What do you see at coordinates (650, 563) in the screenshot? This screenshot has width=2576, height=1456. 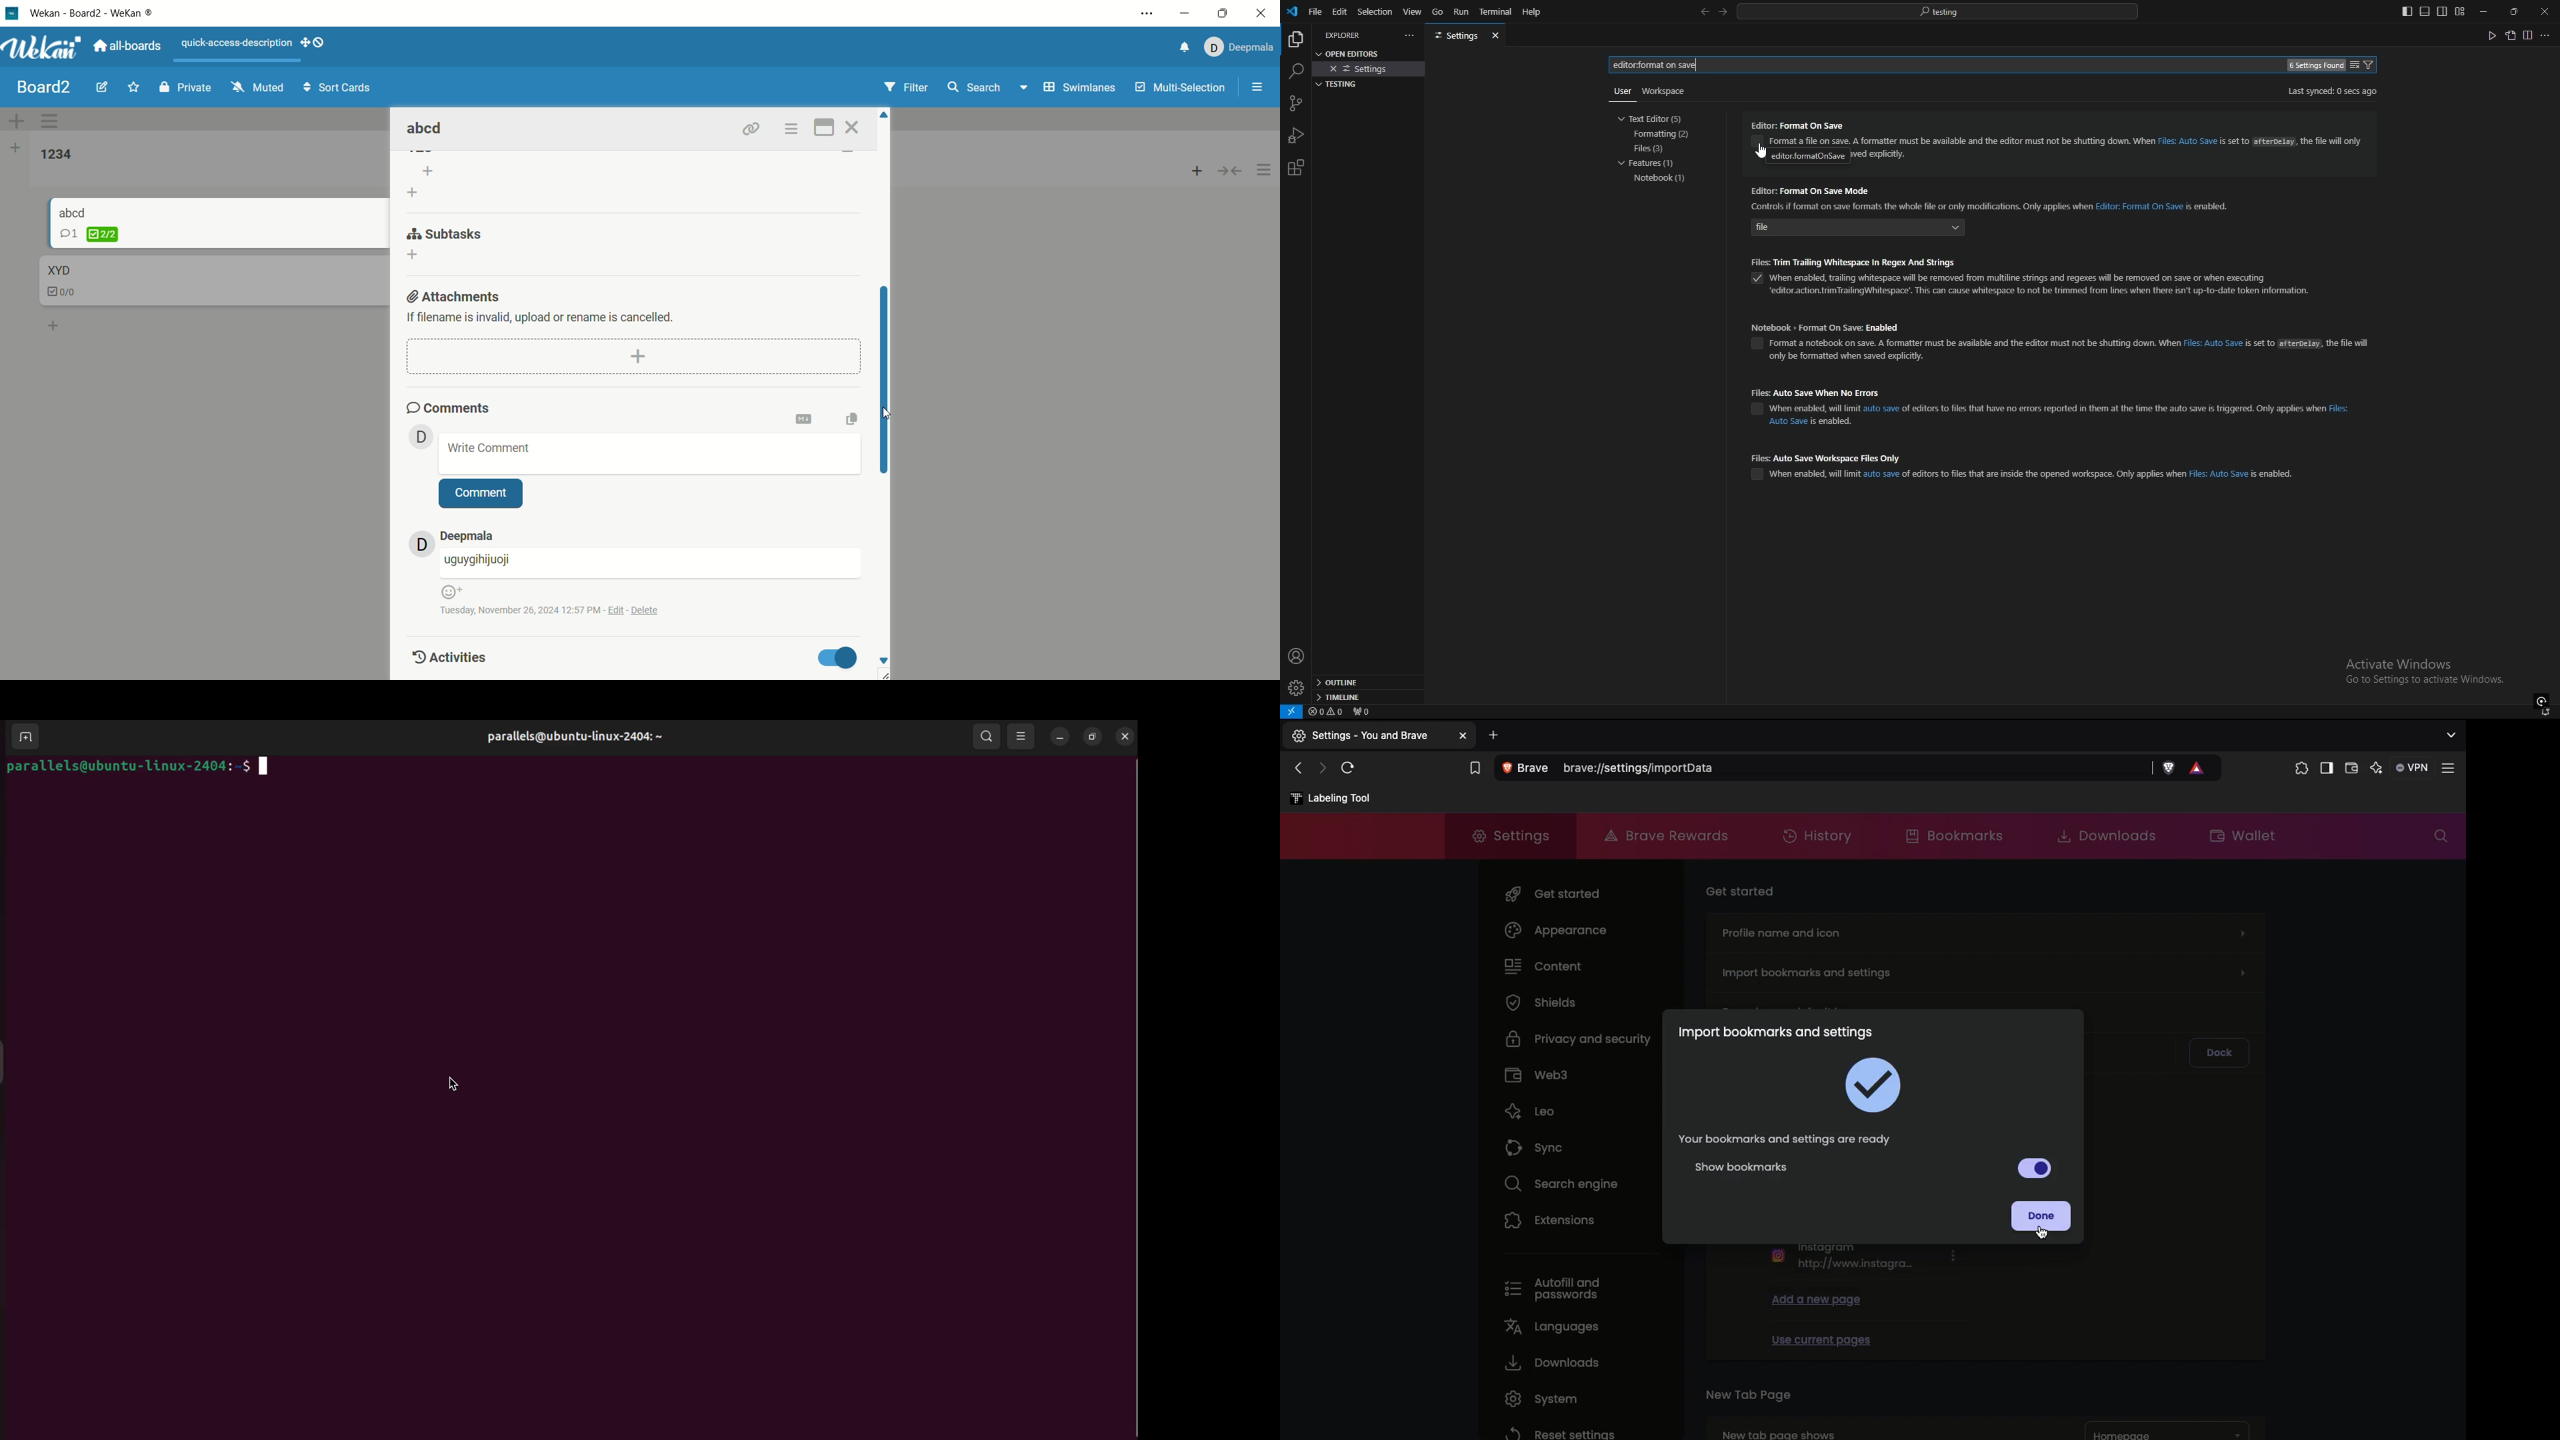 I see `username` at bounding box center [650, 563].